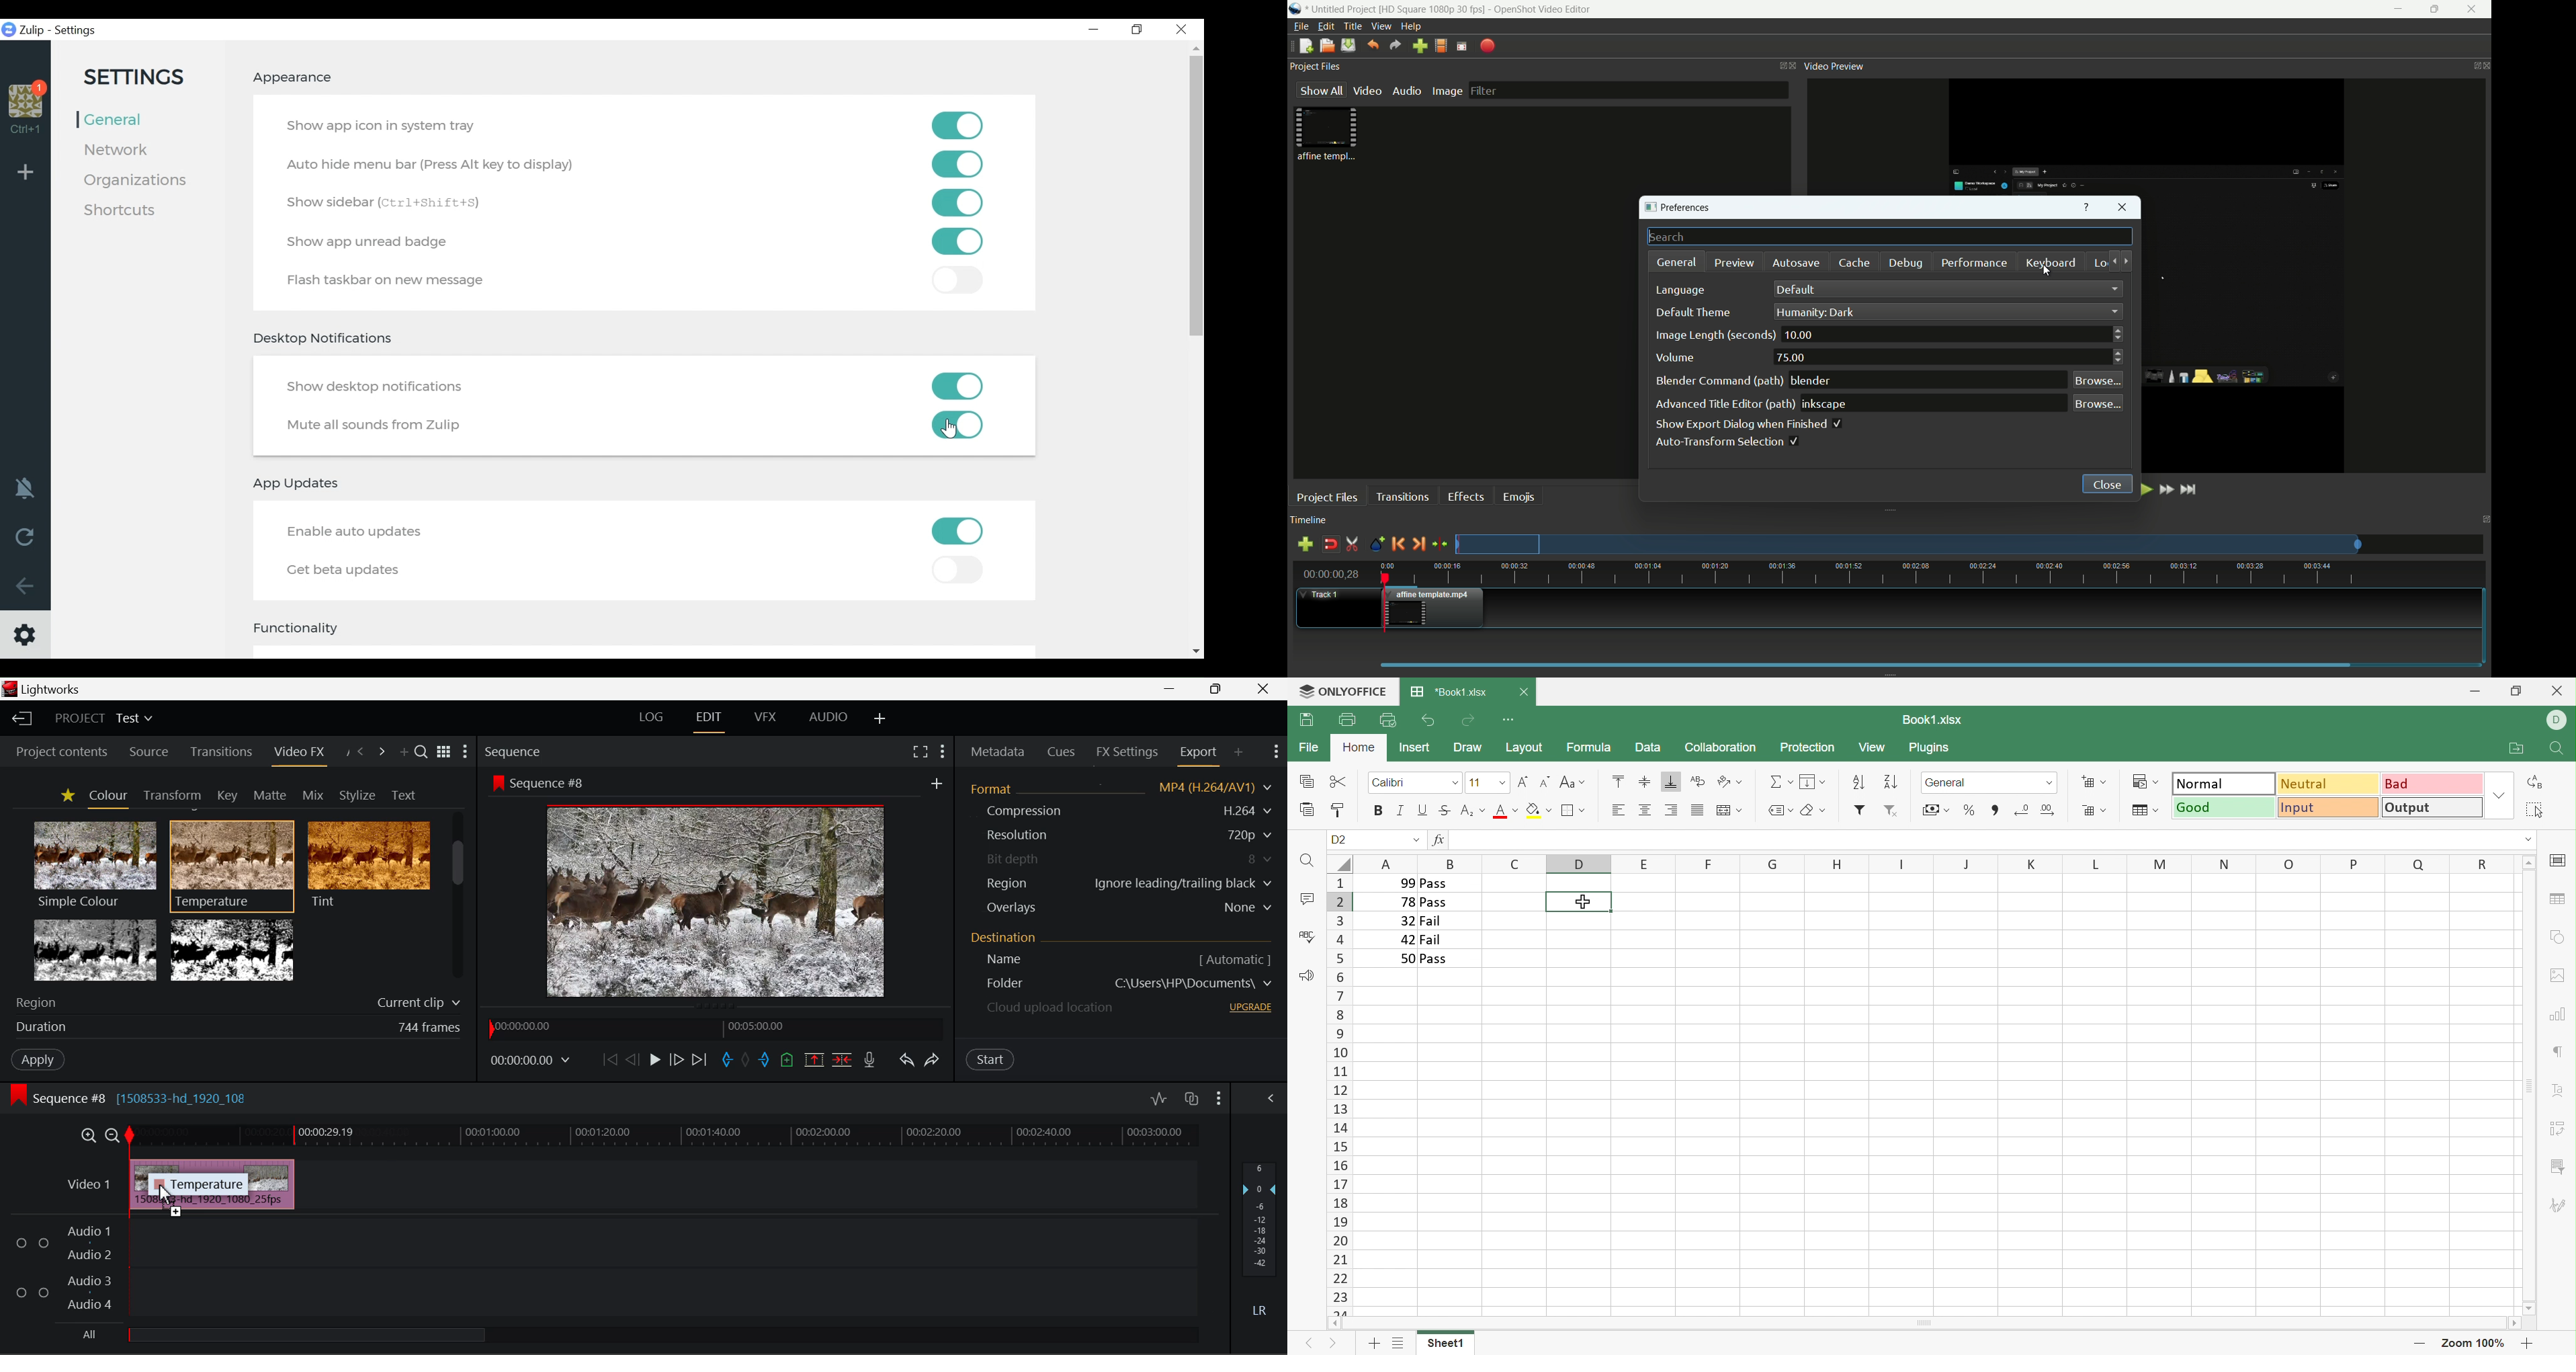 Image resolution: width=2576 pixels, height=1372 pixels. What do you see at coordinates (1402, 811) in the screenshot?
I see `Italic` at bounding box center [1402, 811].